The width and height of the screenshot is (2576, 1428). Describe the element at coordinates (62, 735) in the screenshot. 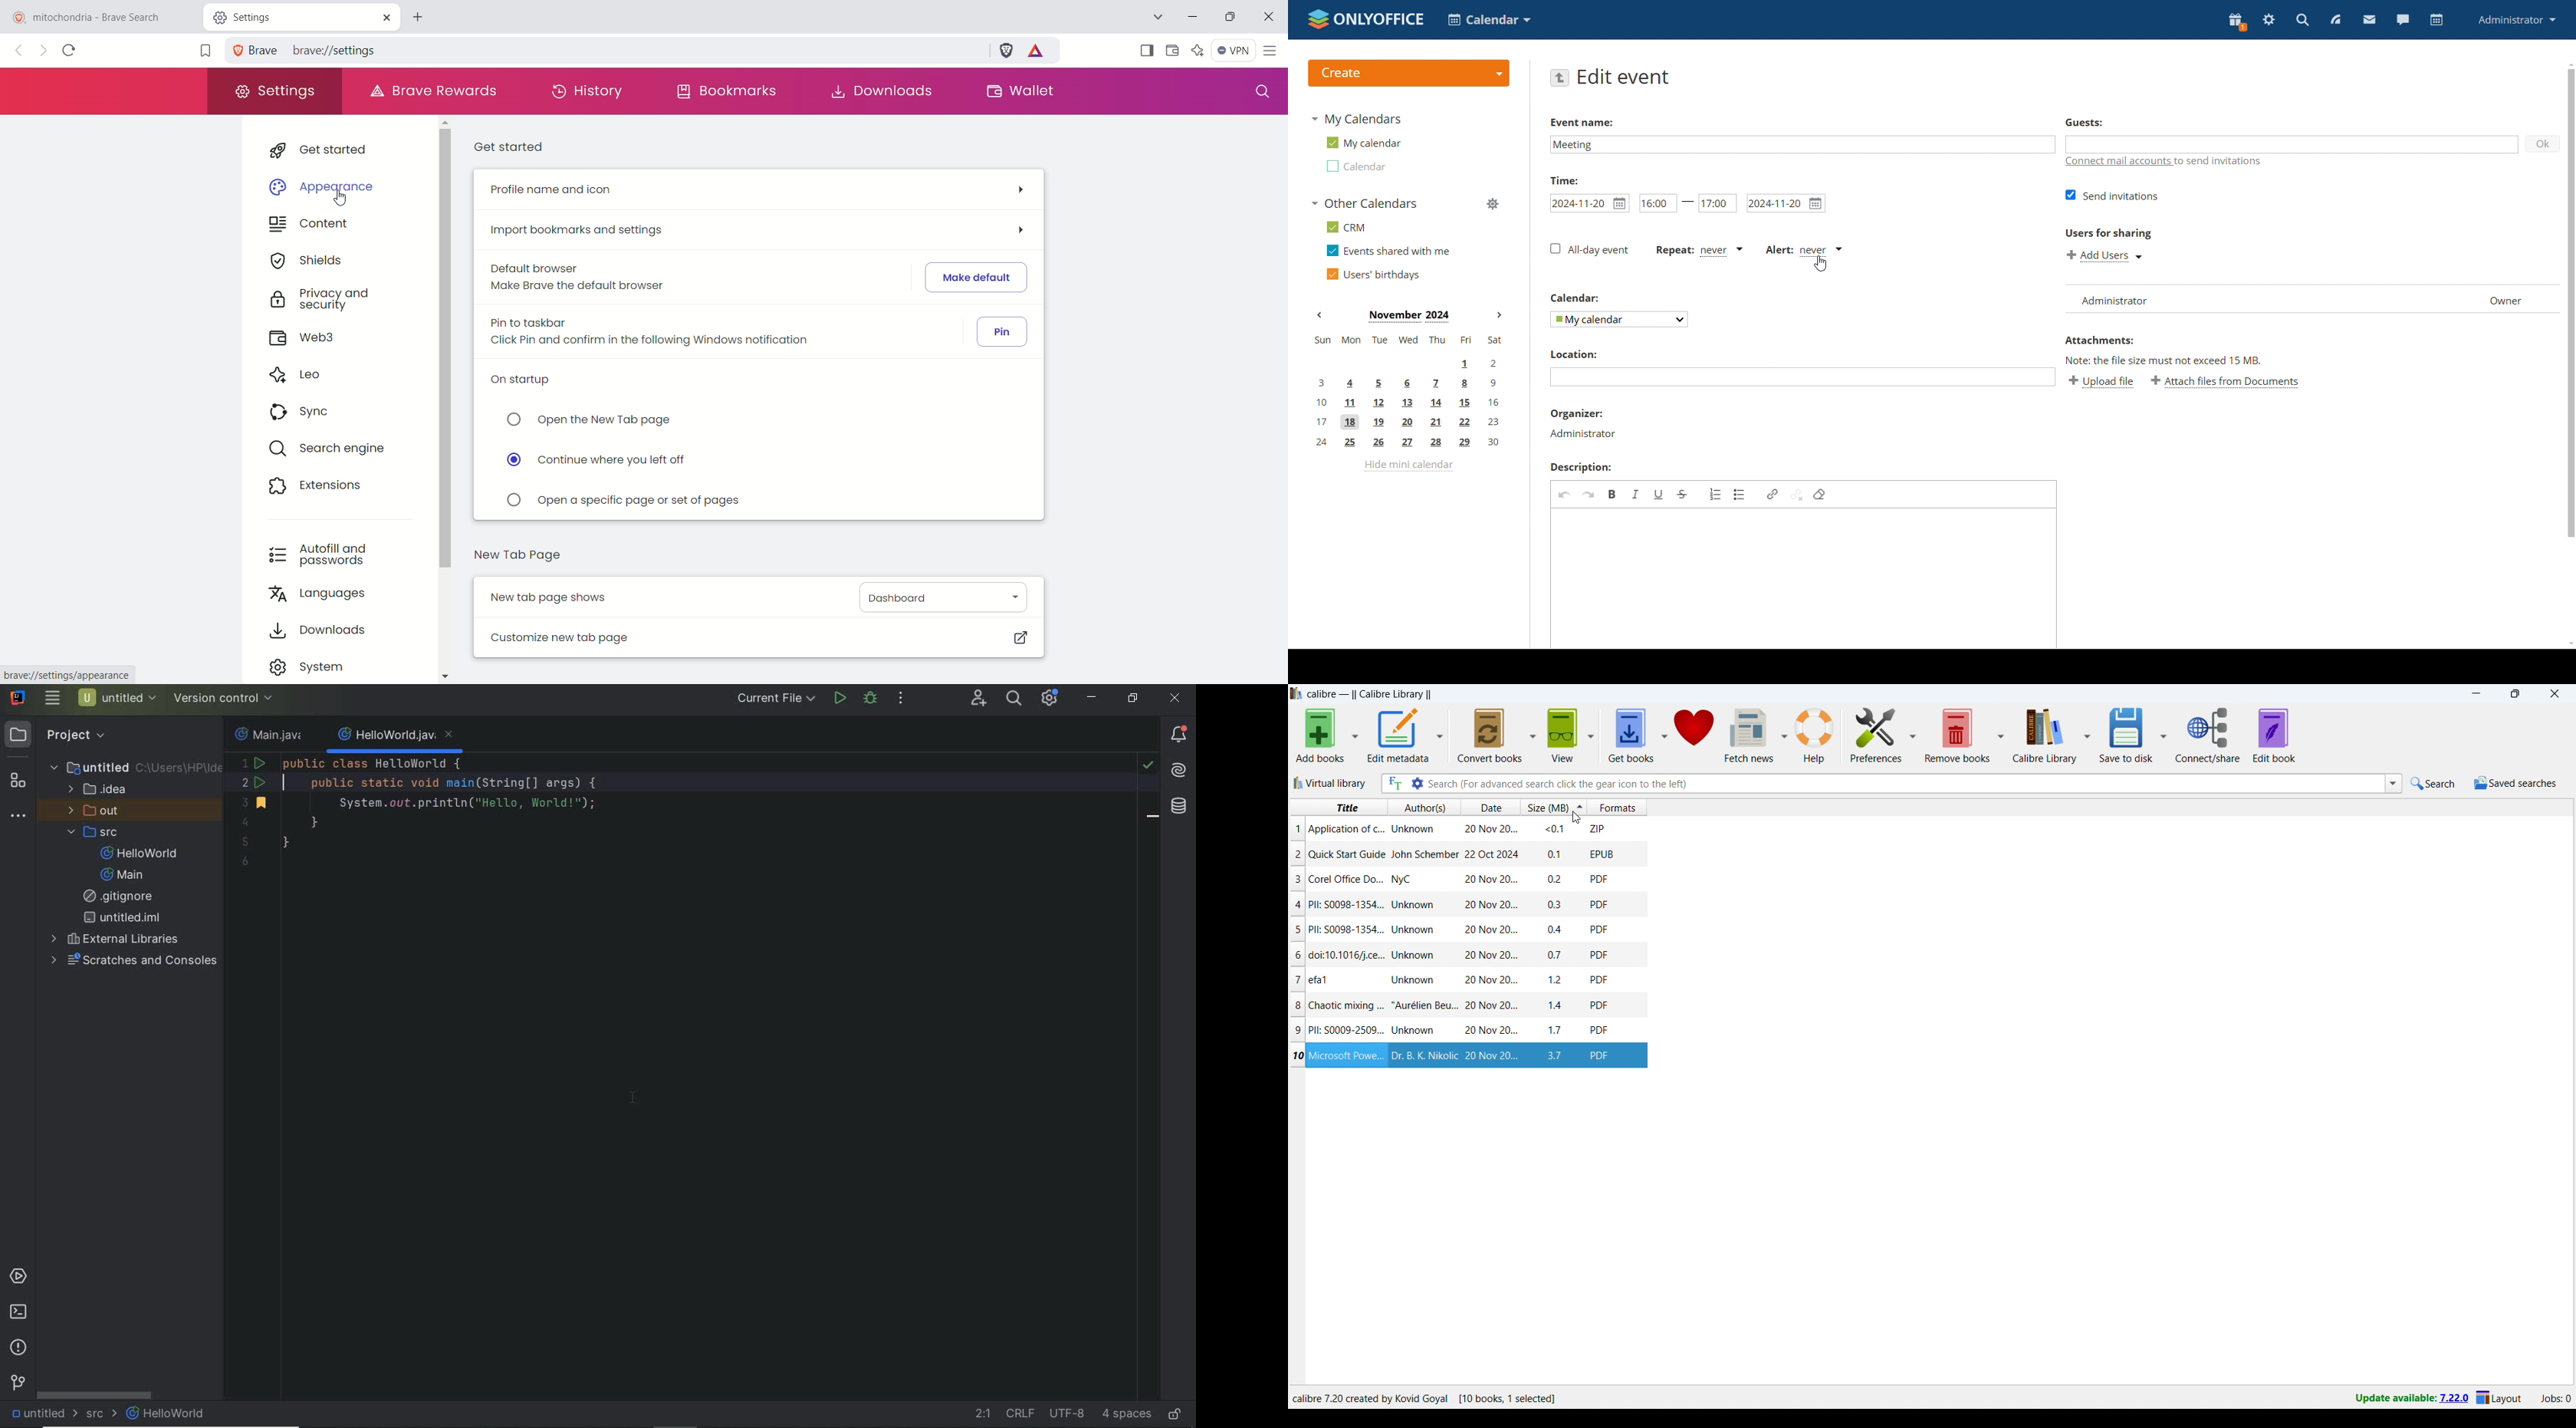

I see `project` at that location.